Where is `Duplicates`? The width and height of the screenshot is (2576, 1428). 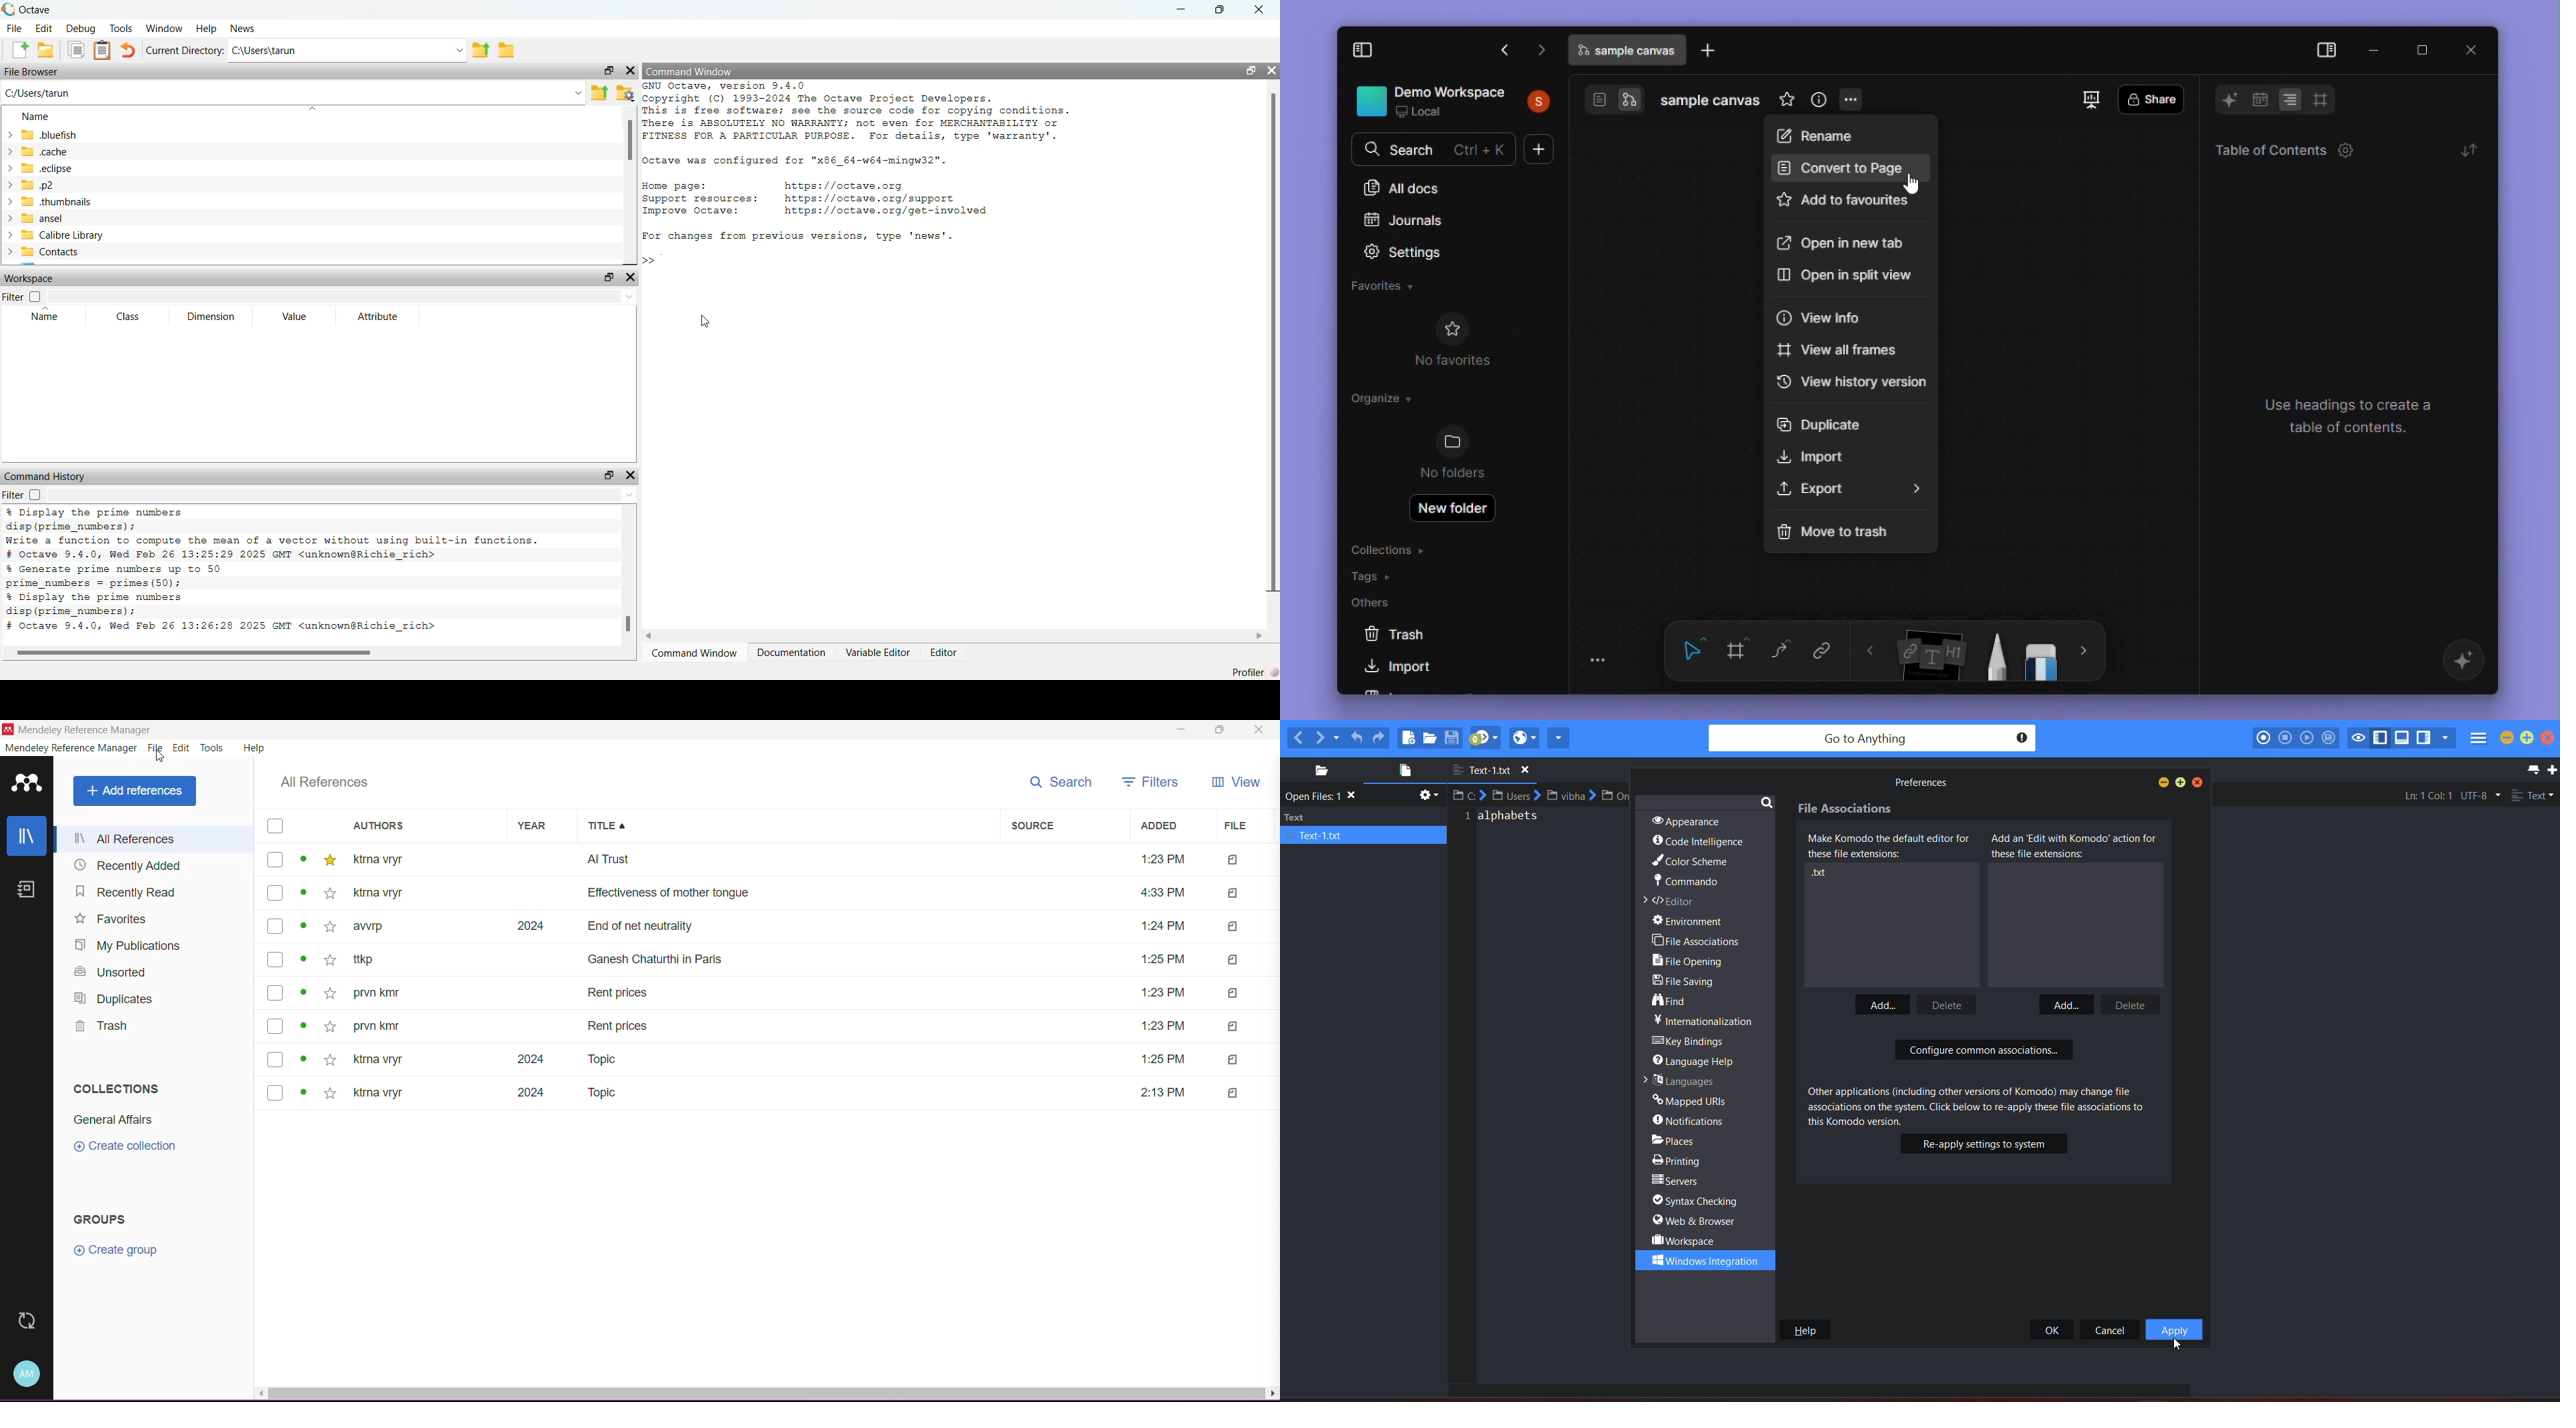
Duplicates is located at coordinates (116, 1000).